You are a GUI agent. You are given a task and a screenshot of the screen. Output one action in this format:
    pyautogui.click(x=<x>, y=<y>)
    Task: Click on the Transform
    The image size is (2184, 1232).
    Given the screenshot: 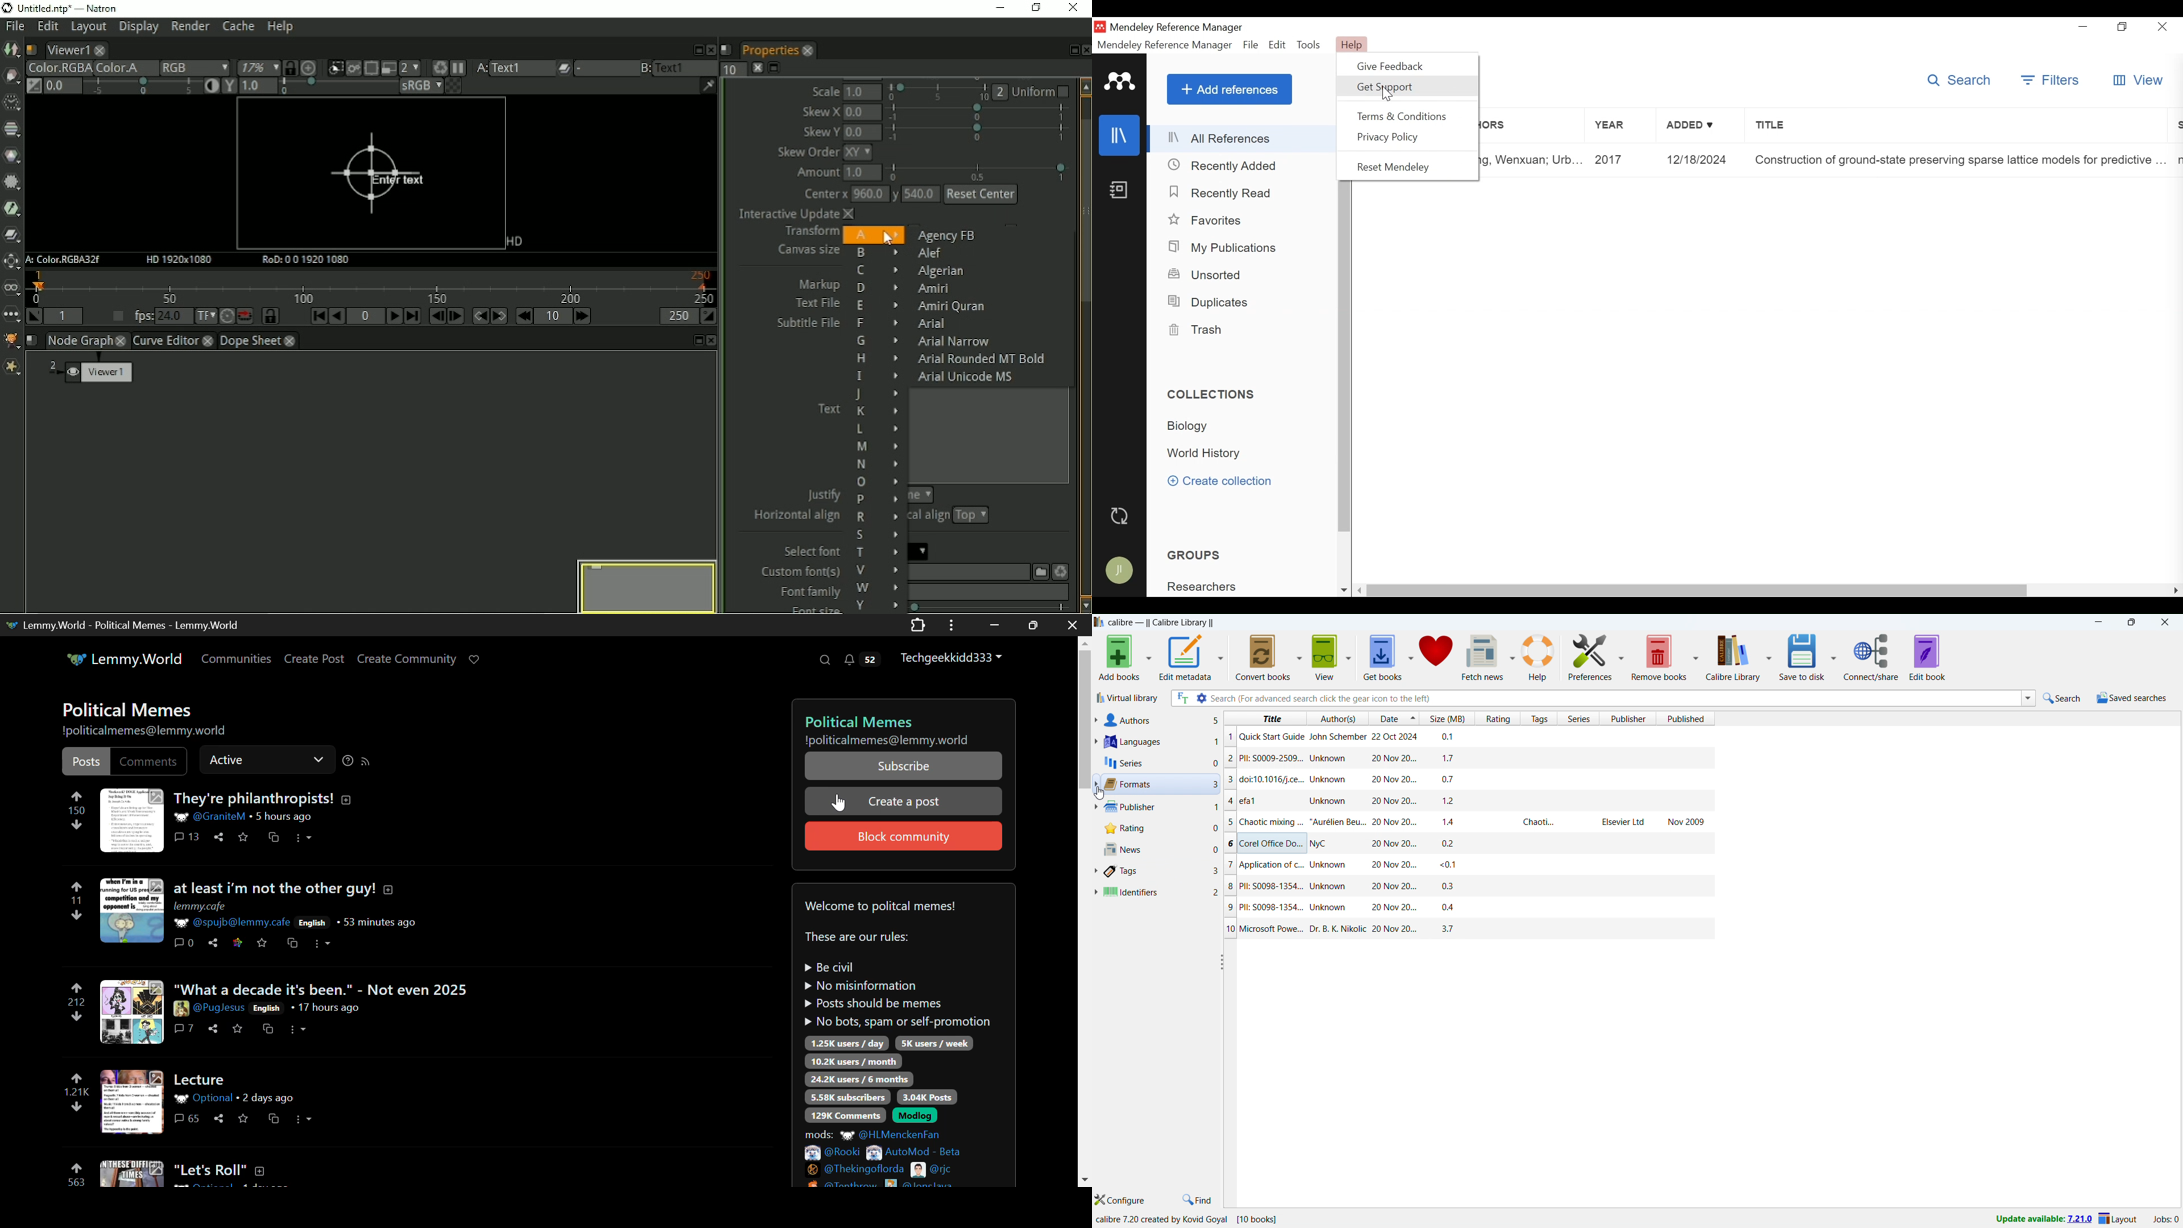 What is the action you would take?
    pyautogui.click(x=11, y=262)
    